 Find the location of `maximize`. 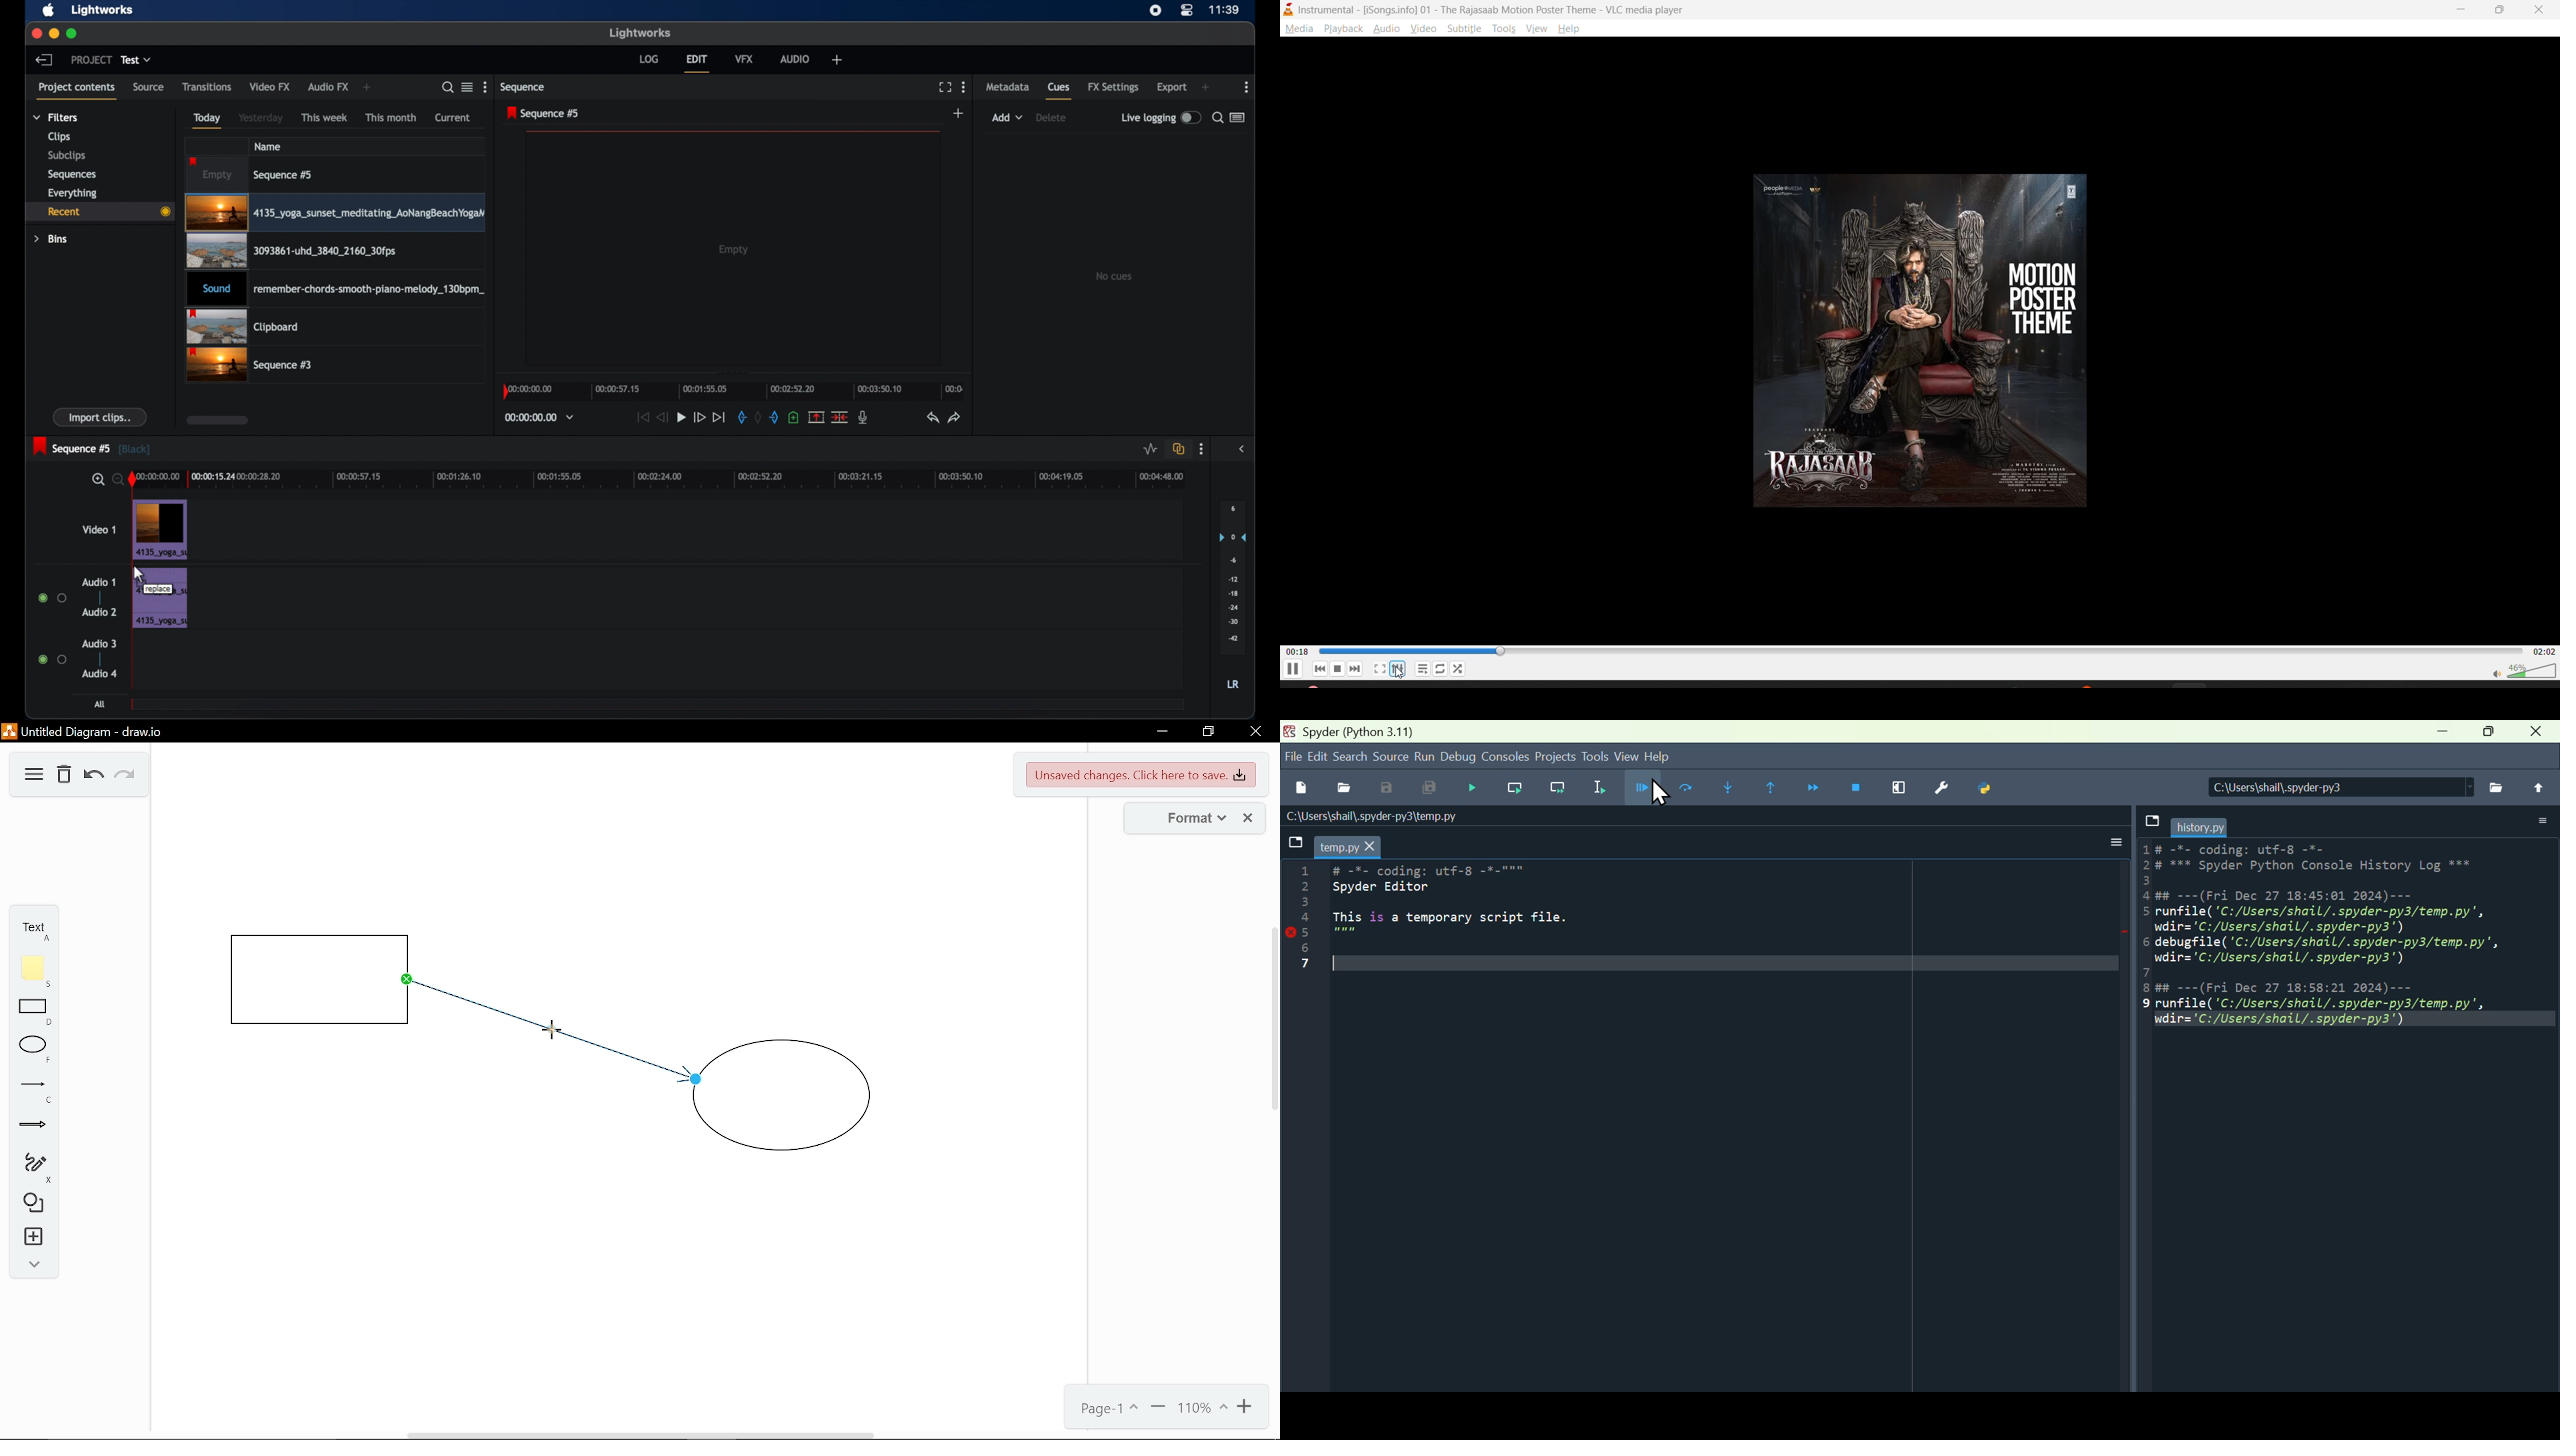

maximize is located at coordinates (72, 33).